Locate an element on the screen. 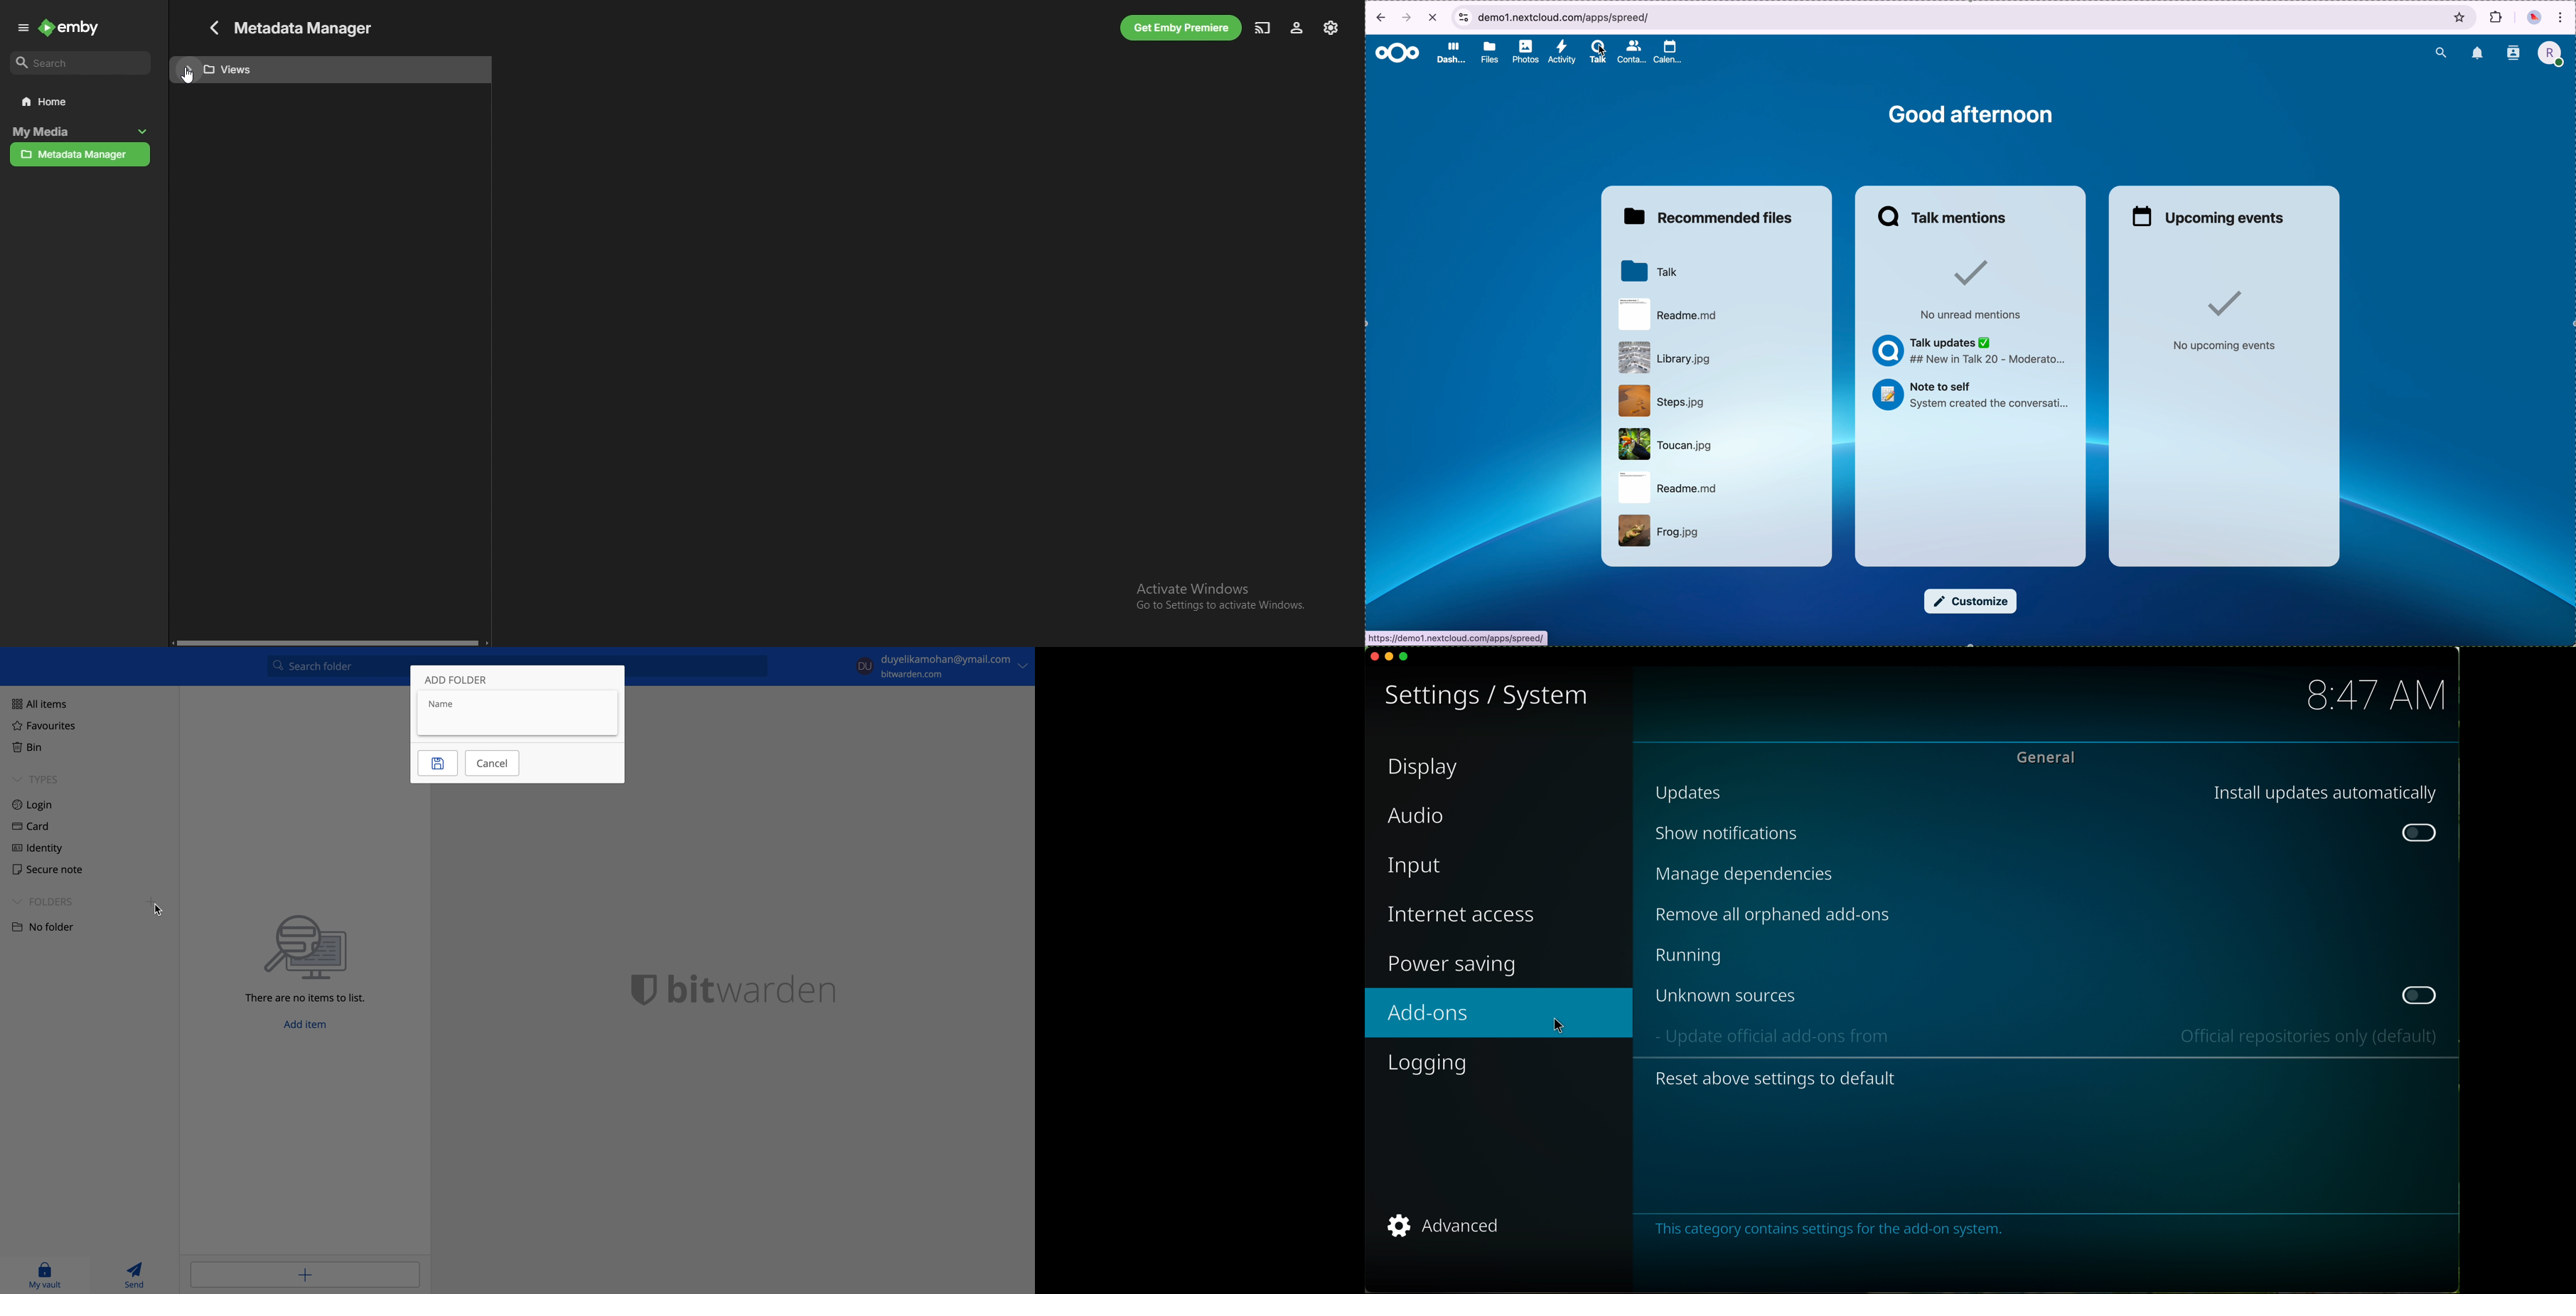 The height and width of the screenshot is (1316, 2576). Show notifications is located at coordinates (2041, 834).